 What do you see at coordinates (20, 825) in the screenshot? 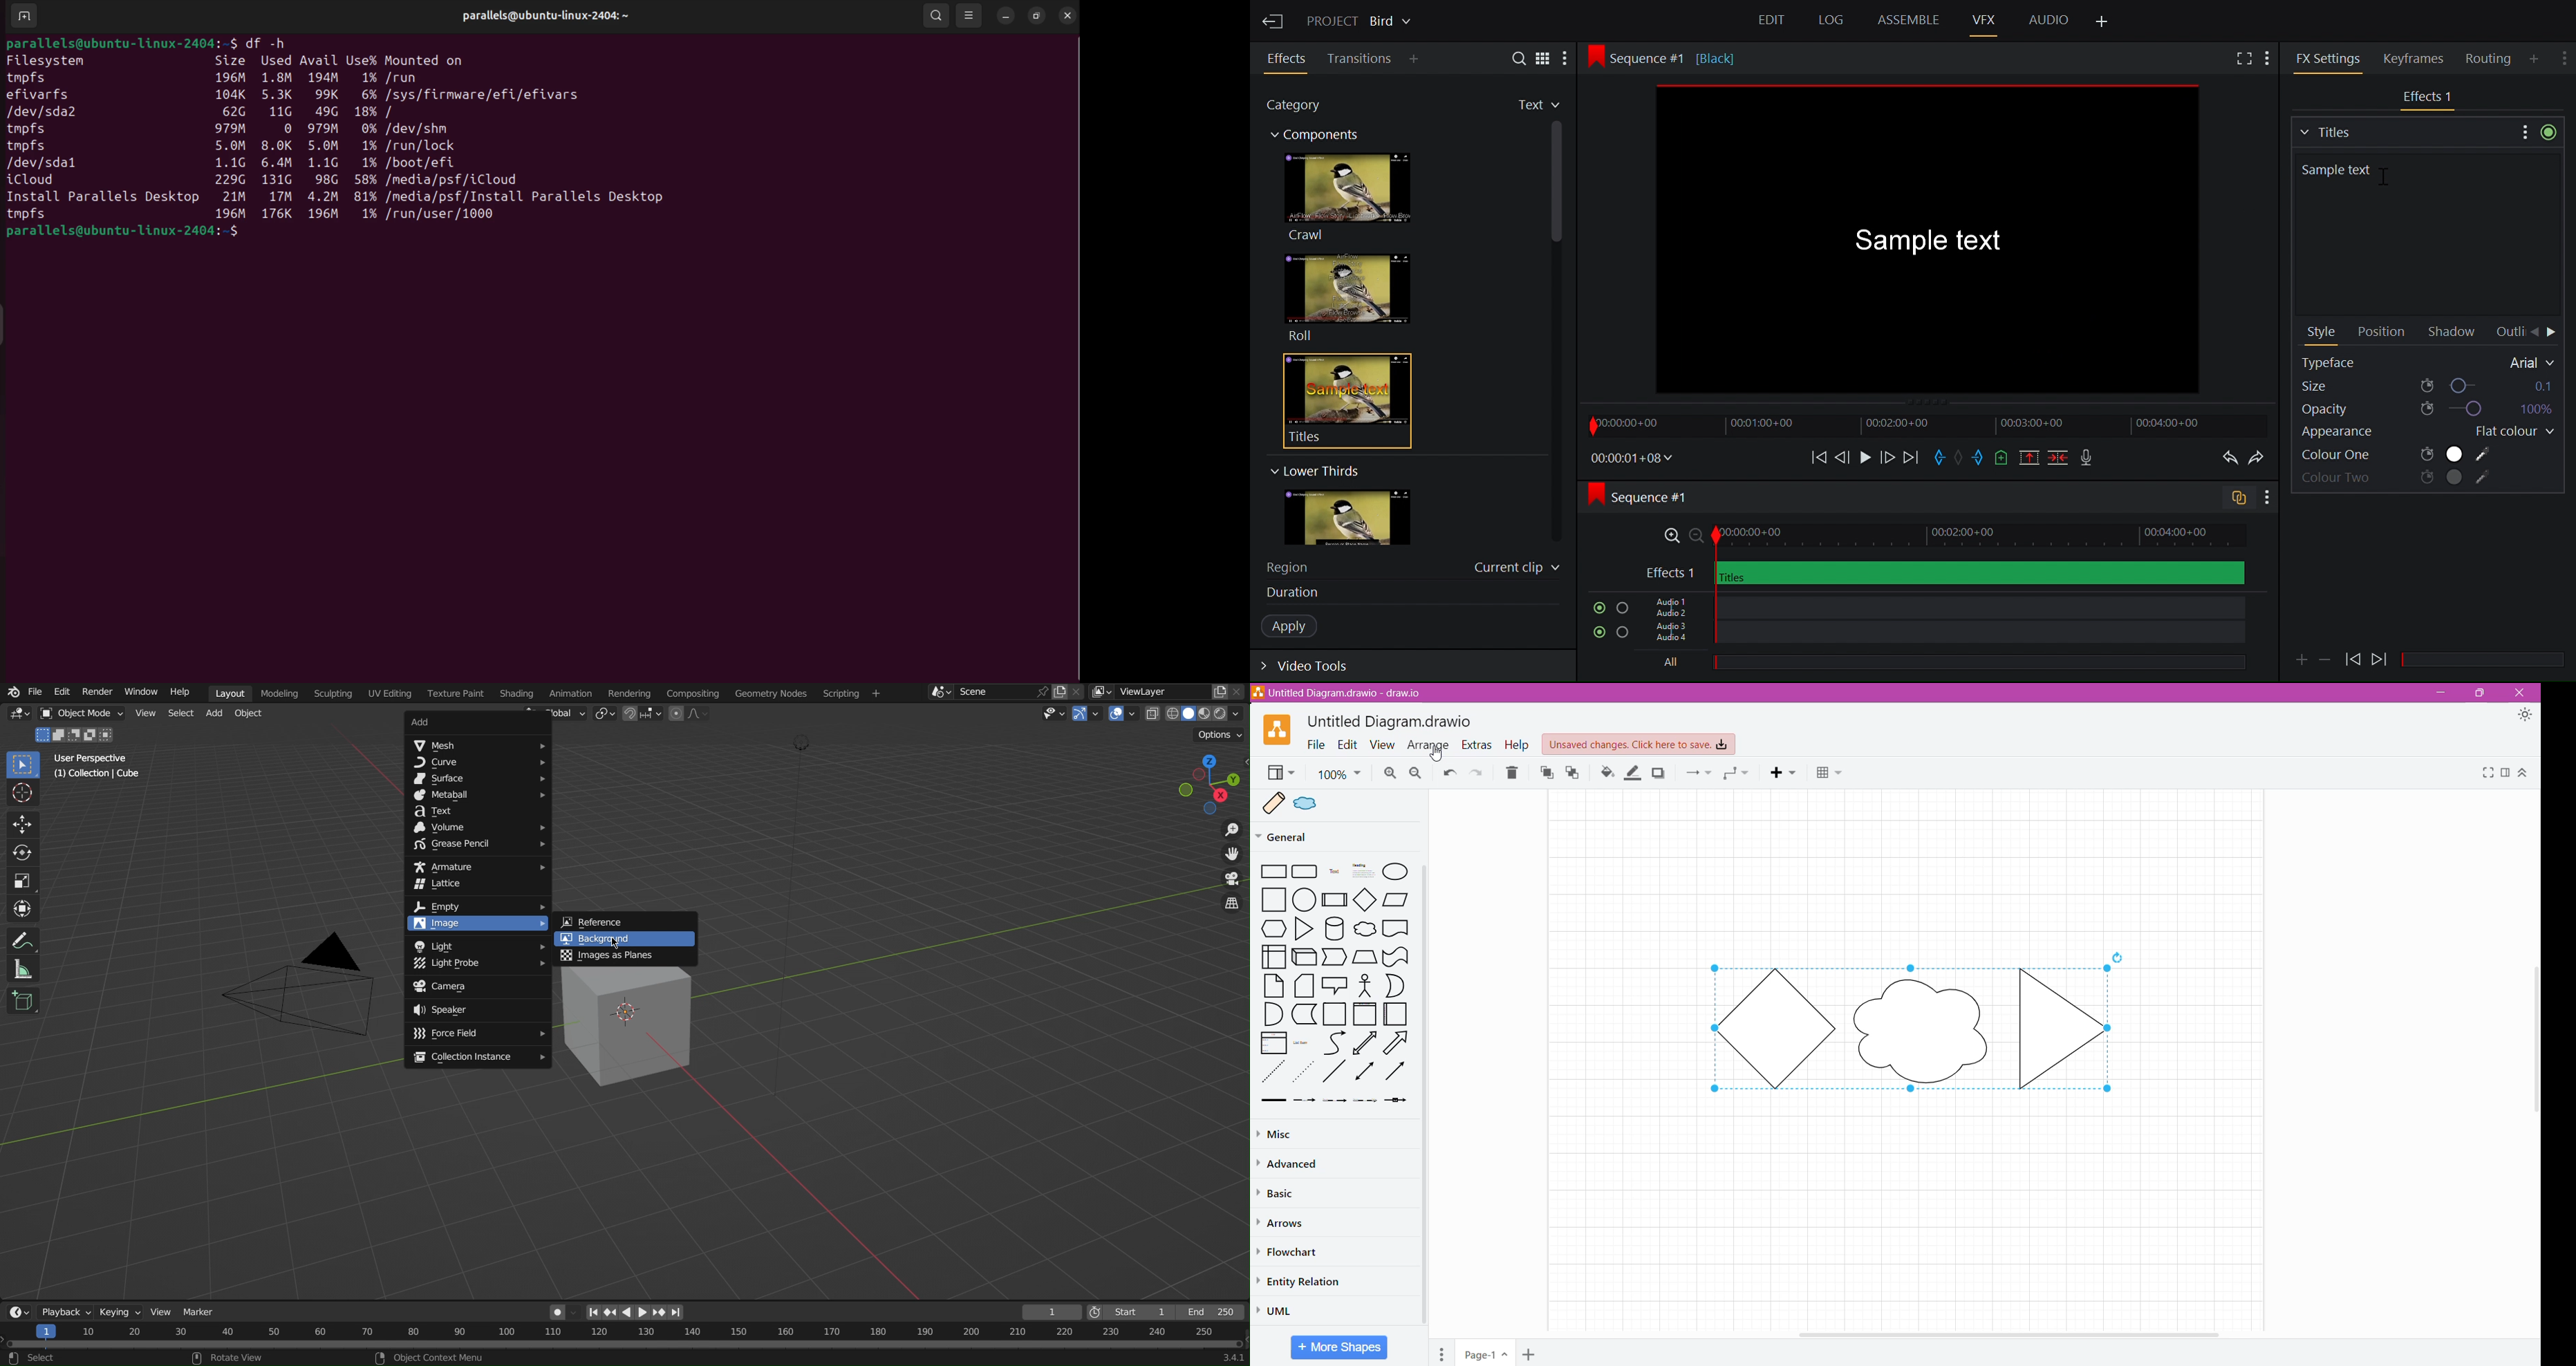
I see `Move` at bounding box center [20, 825].